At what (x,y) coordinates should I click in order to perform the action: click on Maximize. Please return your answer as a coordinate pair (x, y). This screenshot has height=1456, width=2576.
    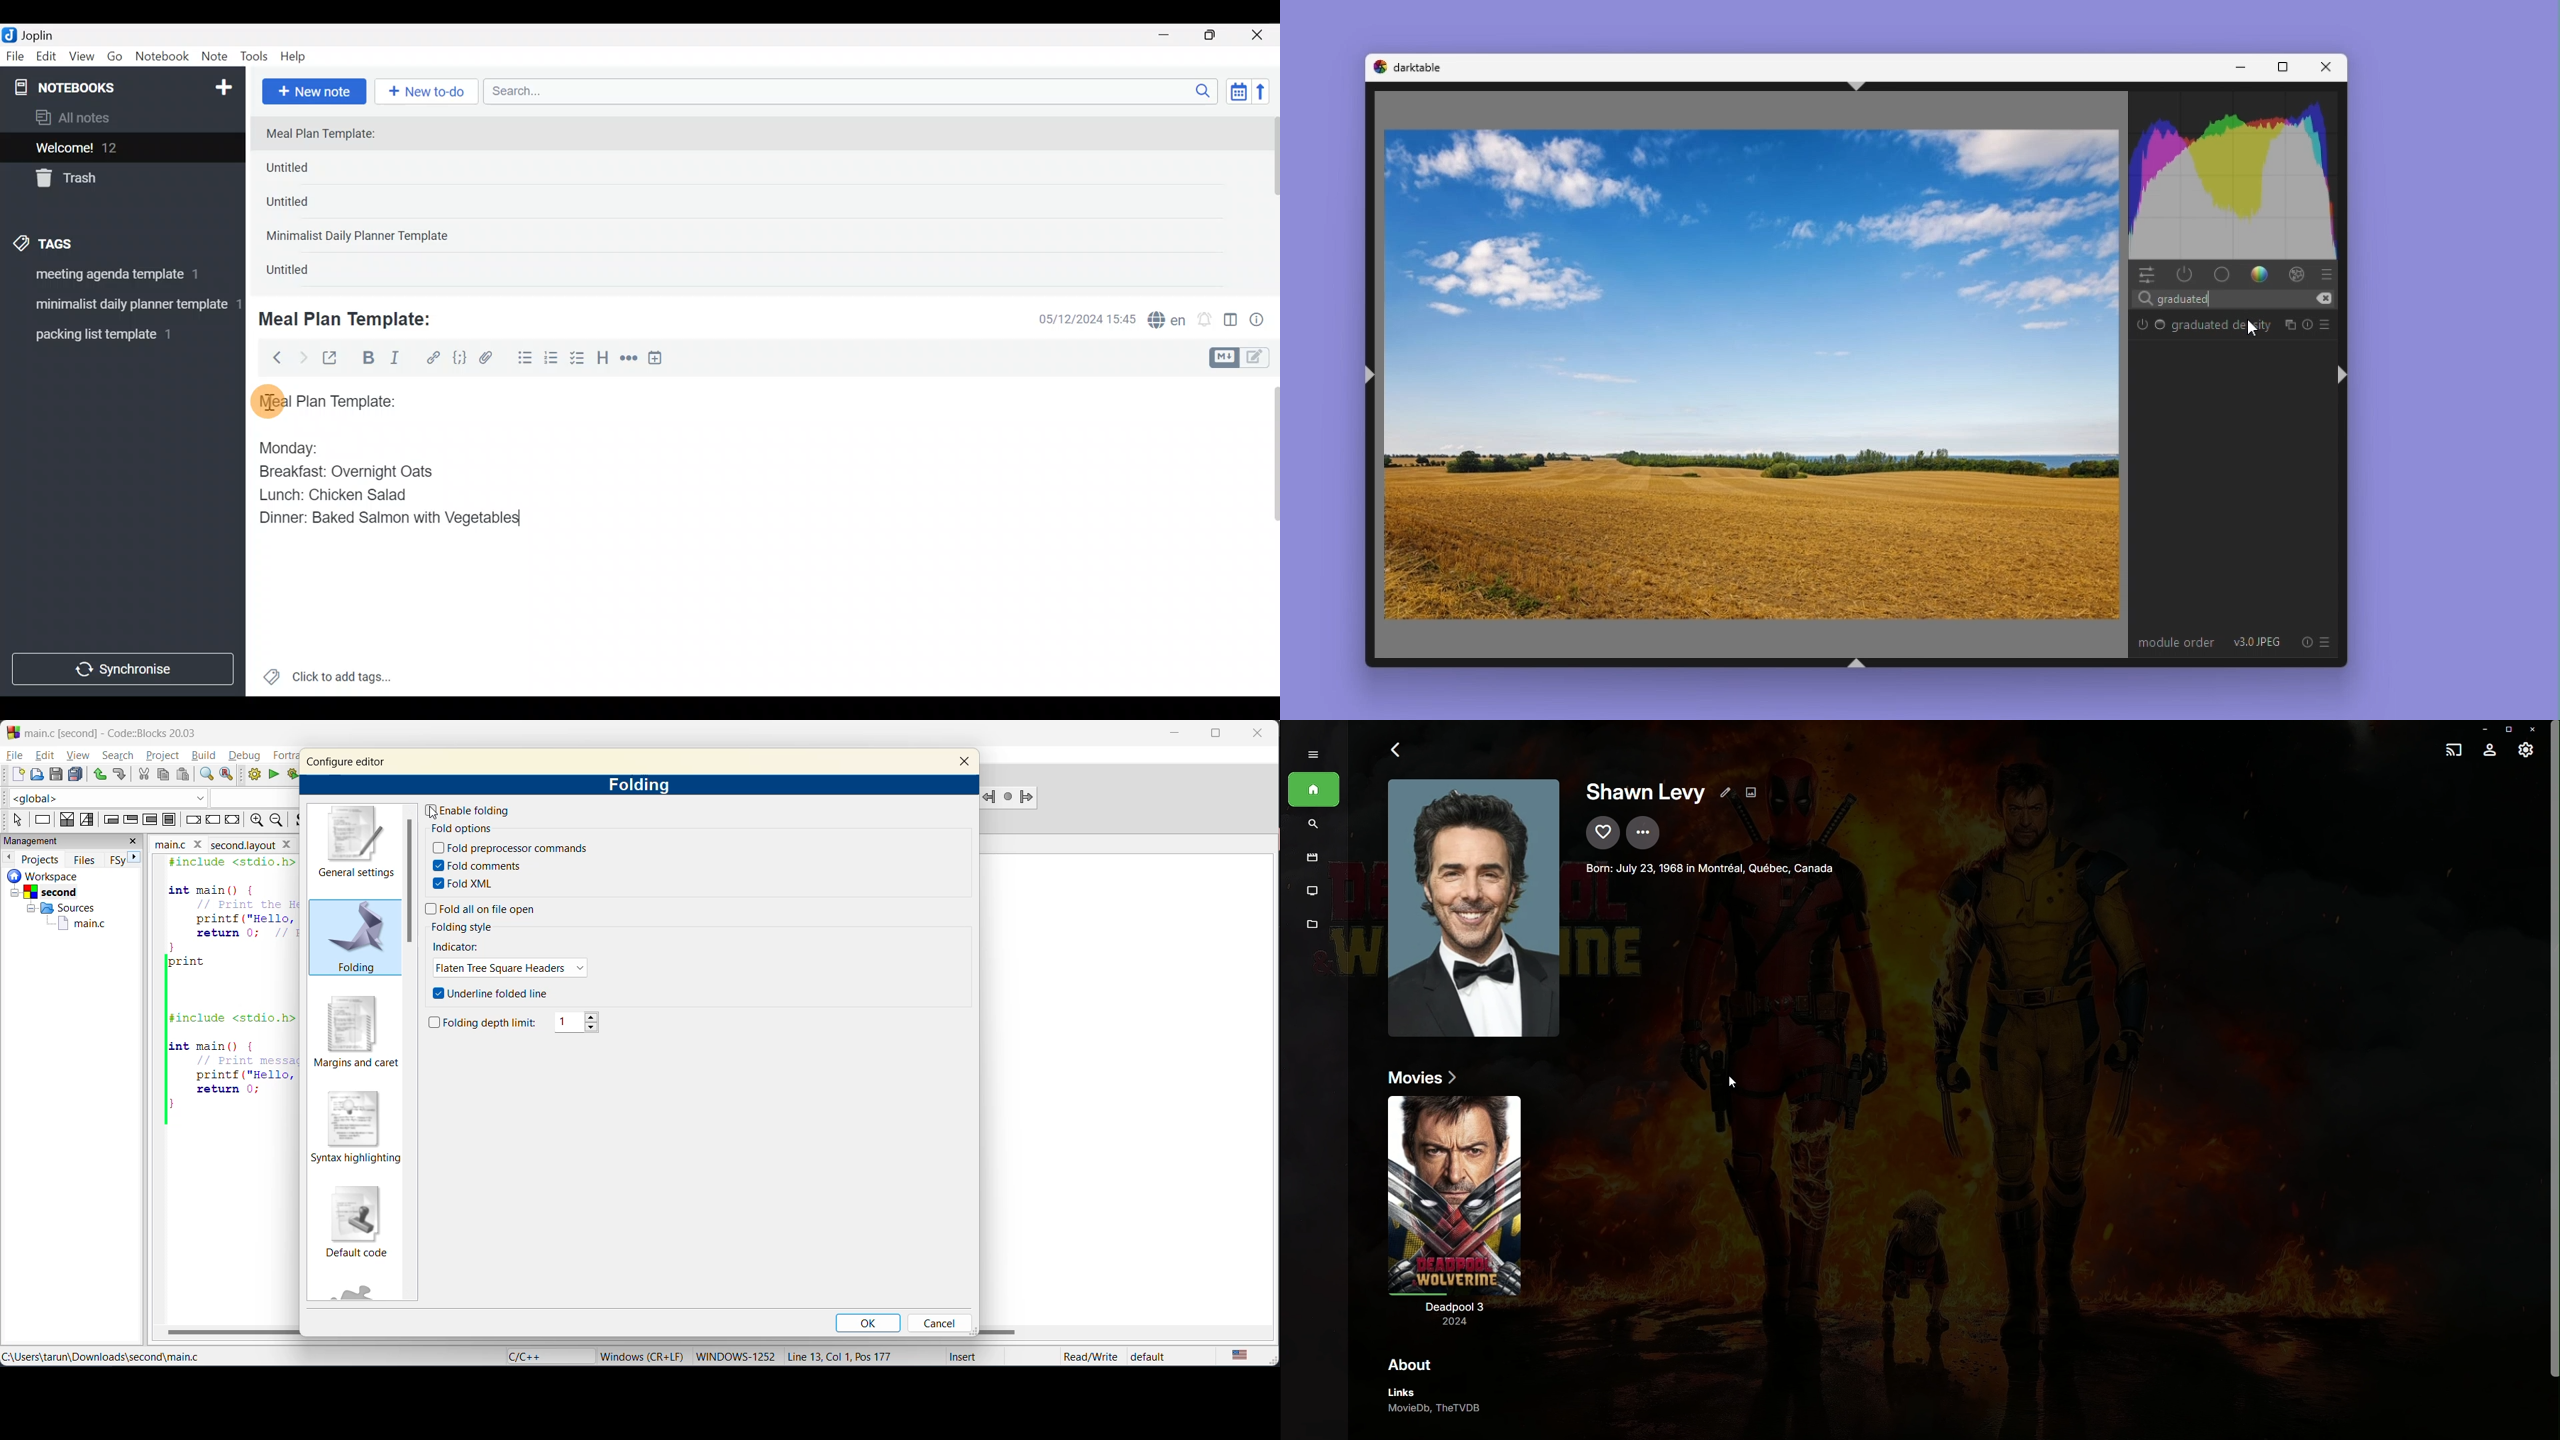
    Looking at the image, I should click on (1218, 35).